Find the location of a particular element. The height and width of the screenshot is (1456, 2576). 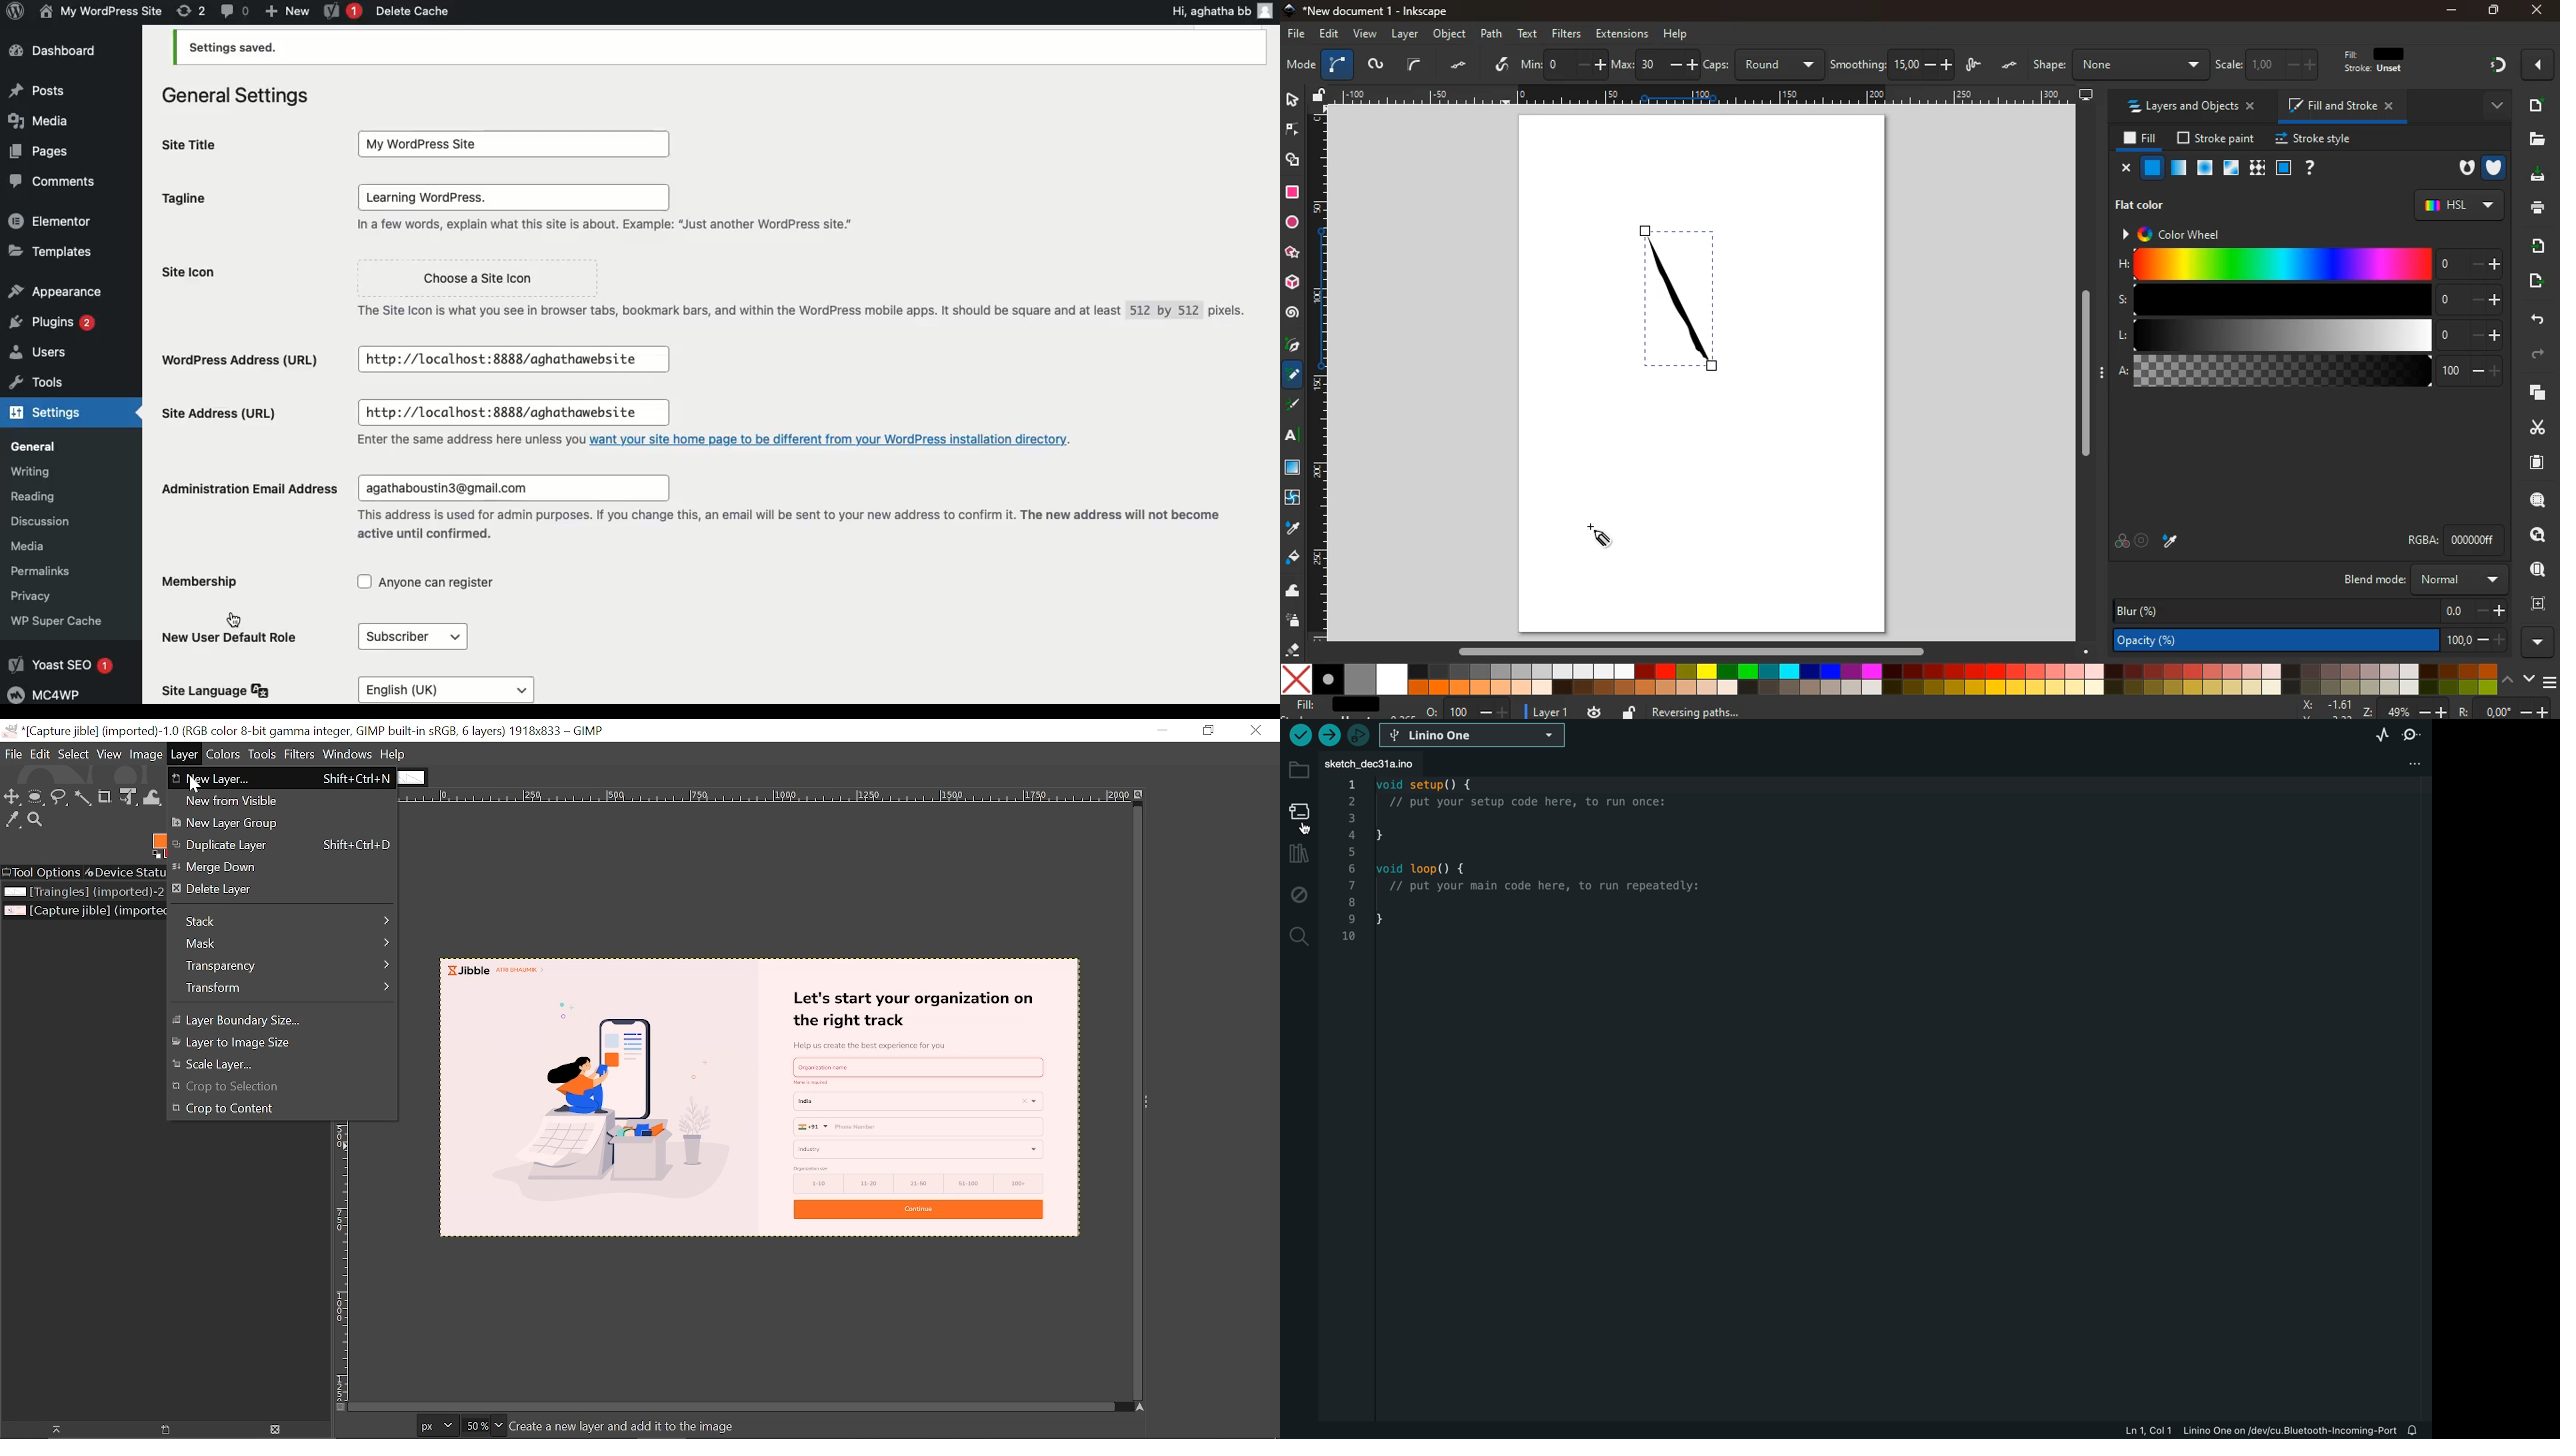

draw is located at coordinates (1677, 301).